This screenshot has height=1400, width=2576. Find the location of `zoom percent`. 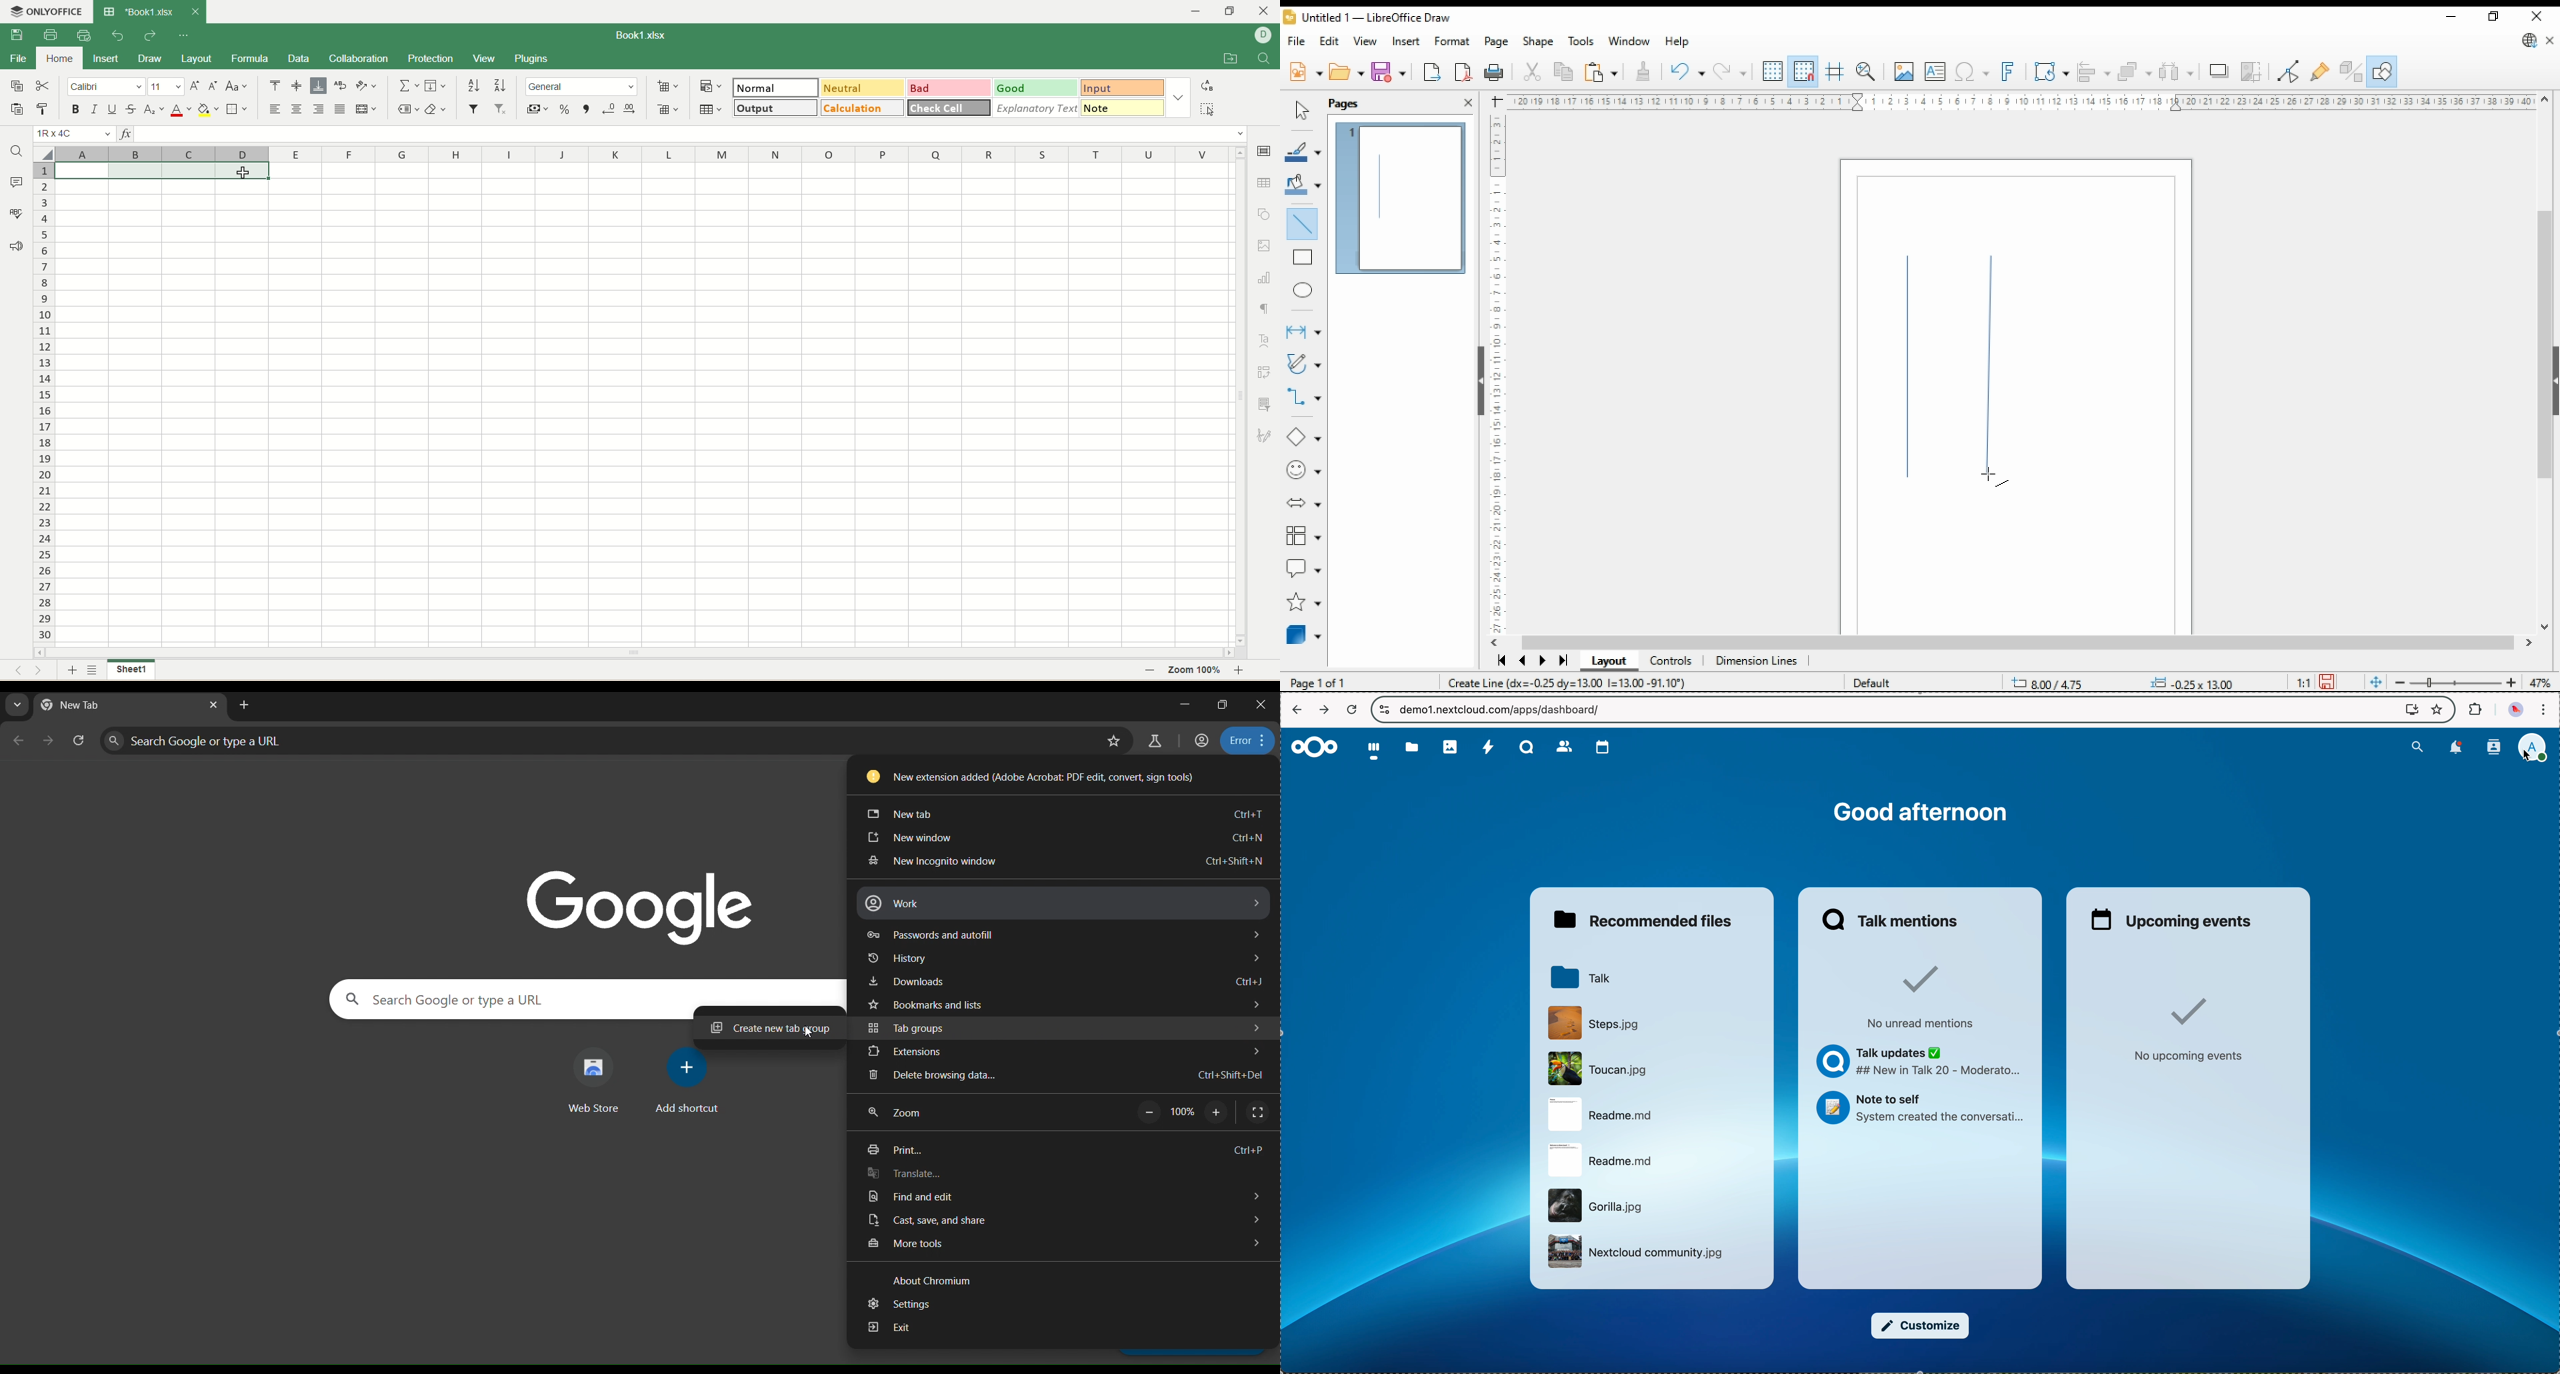

zoom percent is located at coordinates (1195, 671).